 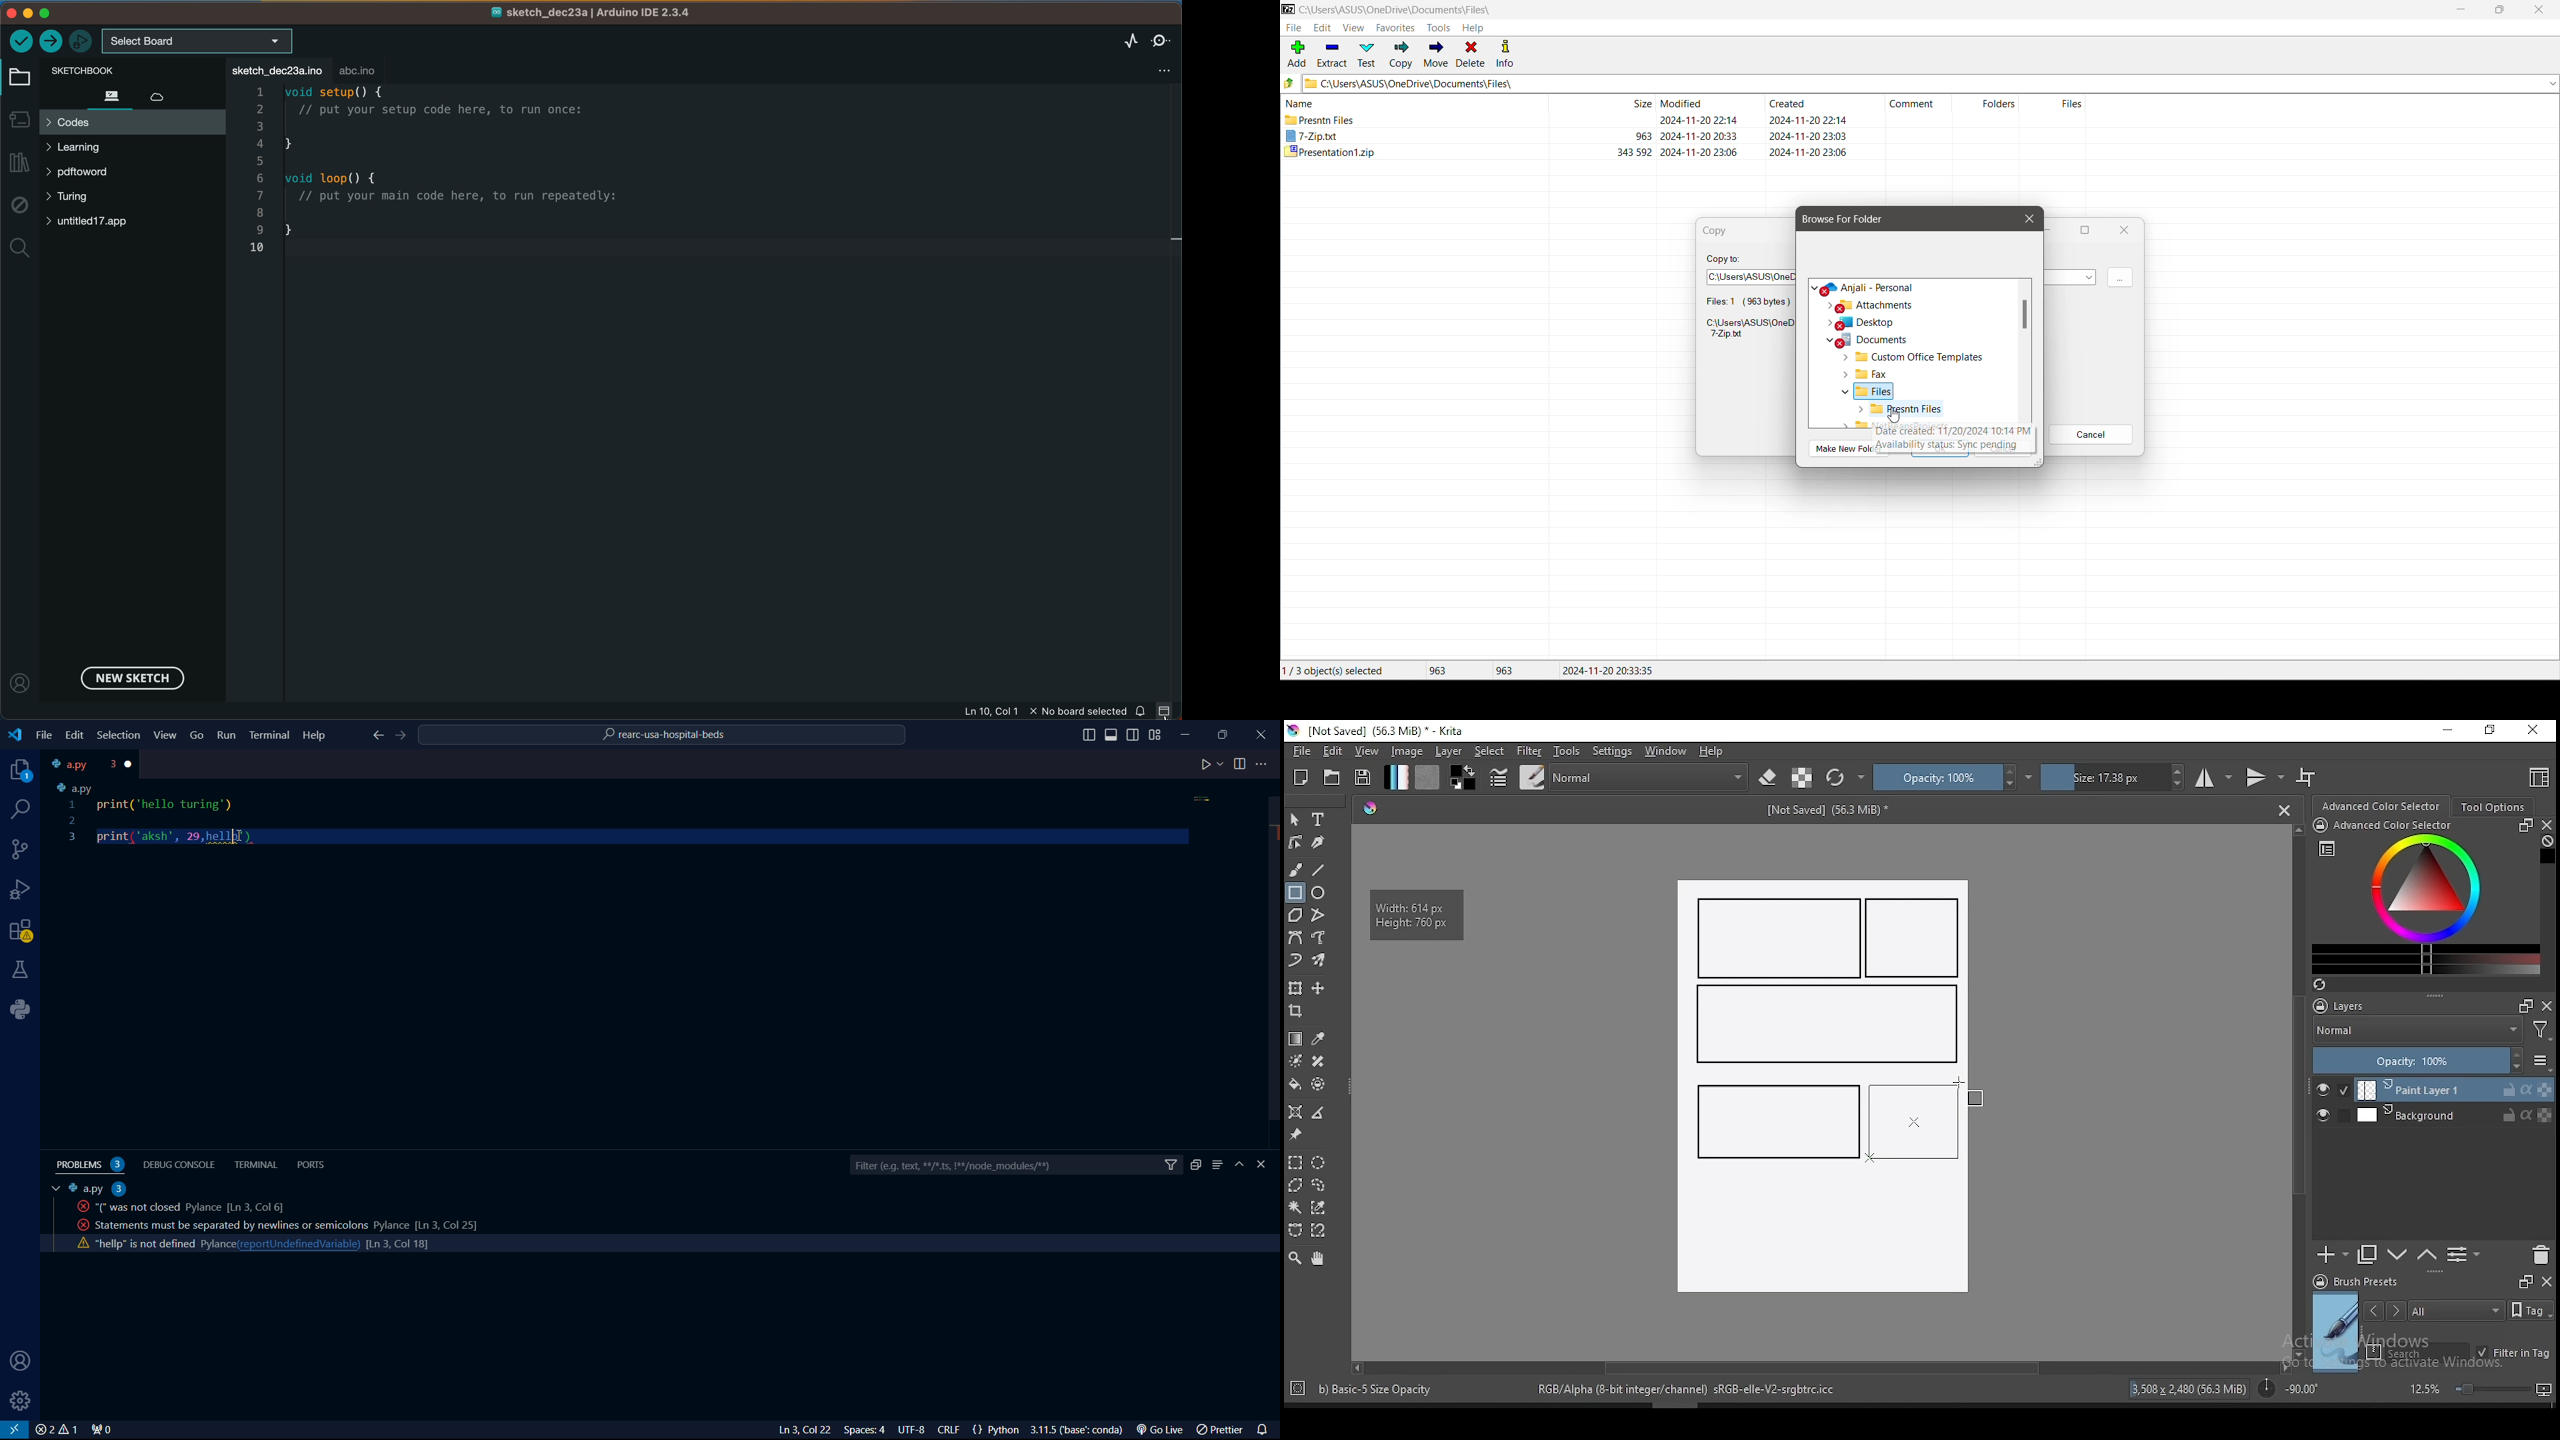 I want to click on Select a path to copy the selected file to, so click(x=1749, y=275).